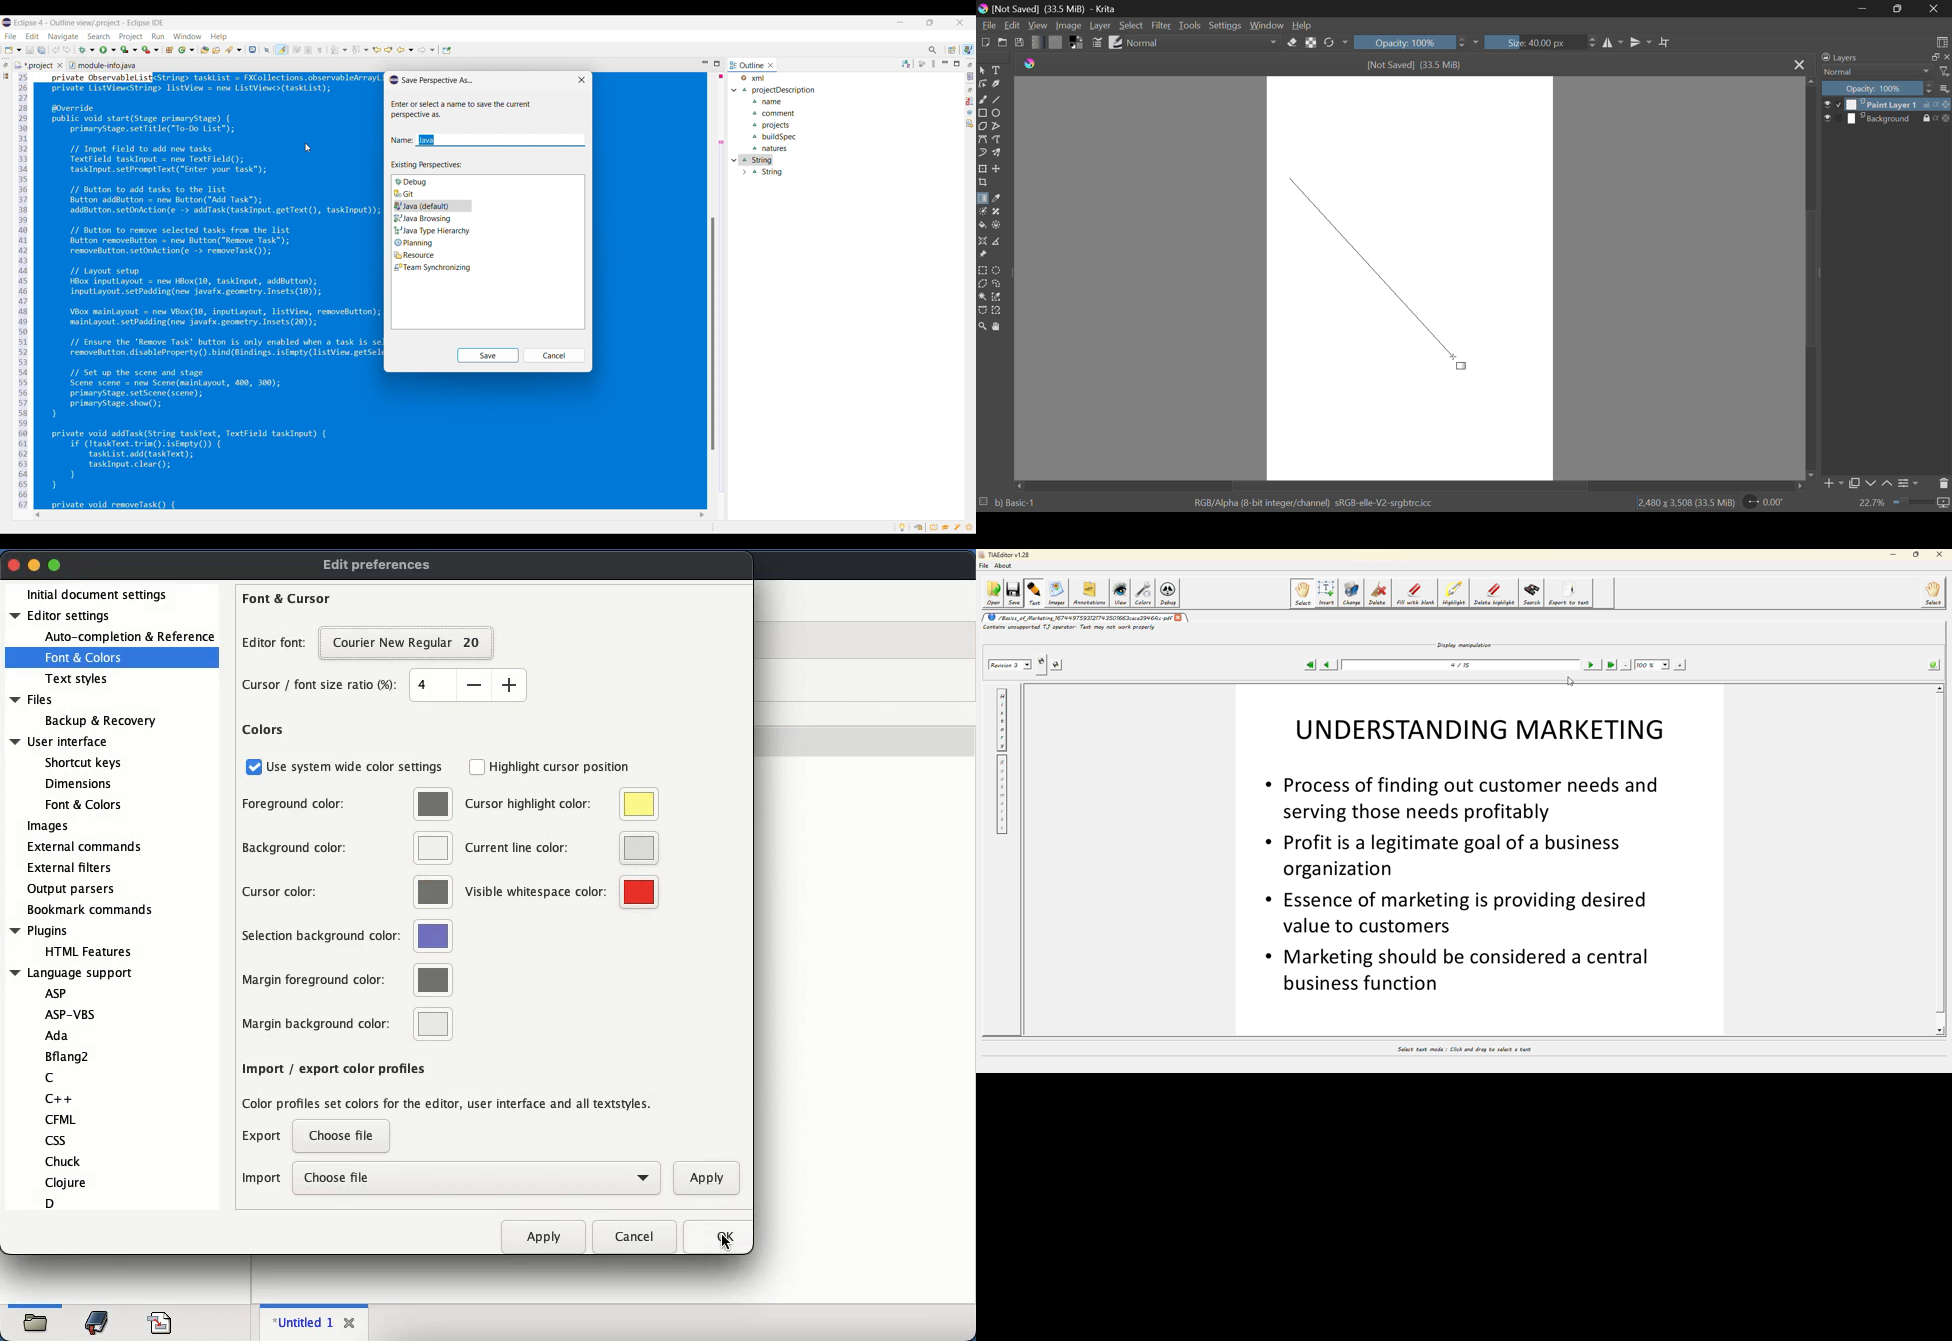 The image size is (1960, 1344). What do you see at coordinates (982, 69) in the screenshot?
I see `Select` at bounding box center [982, 69].